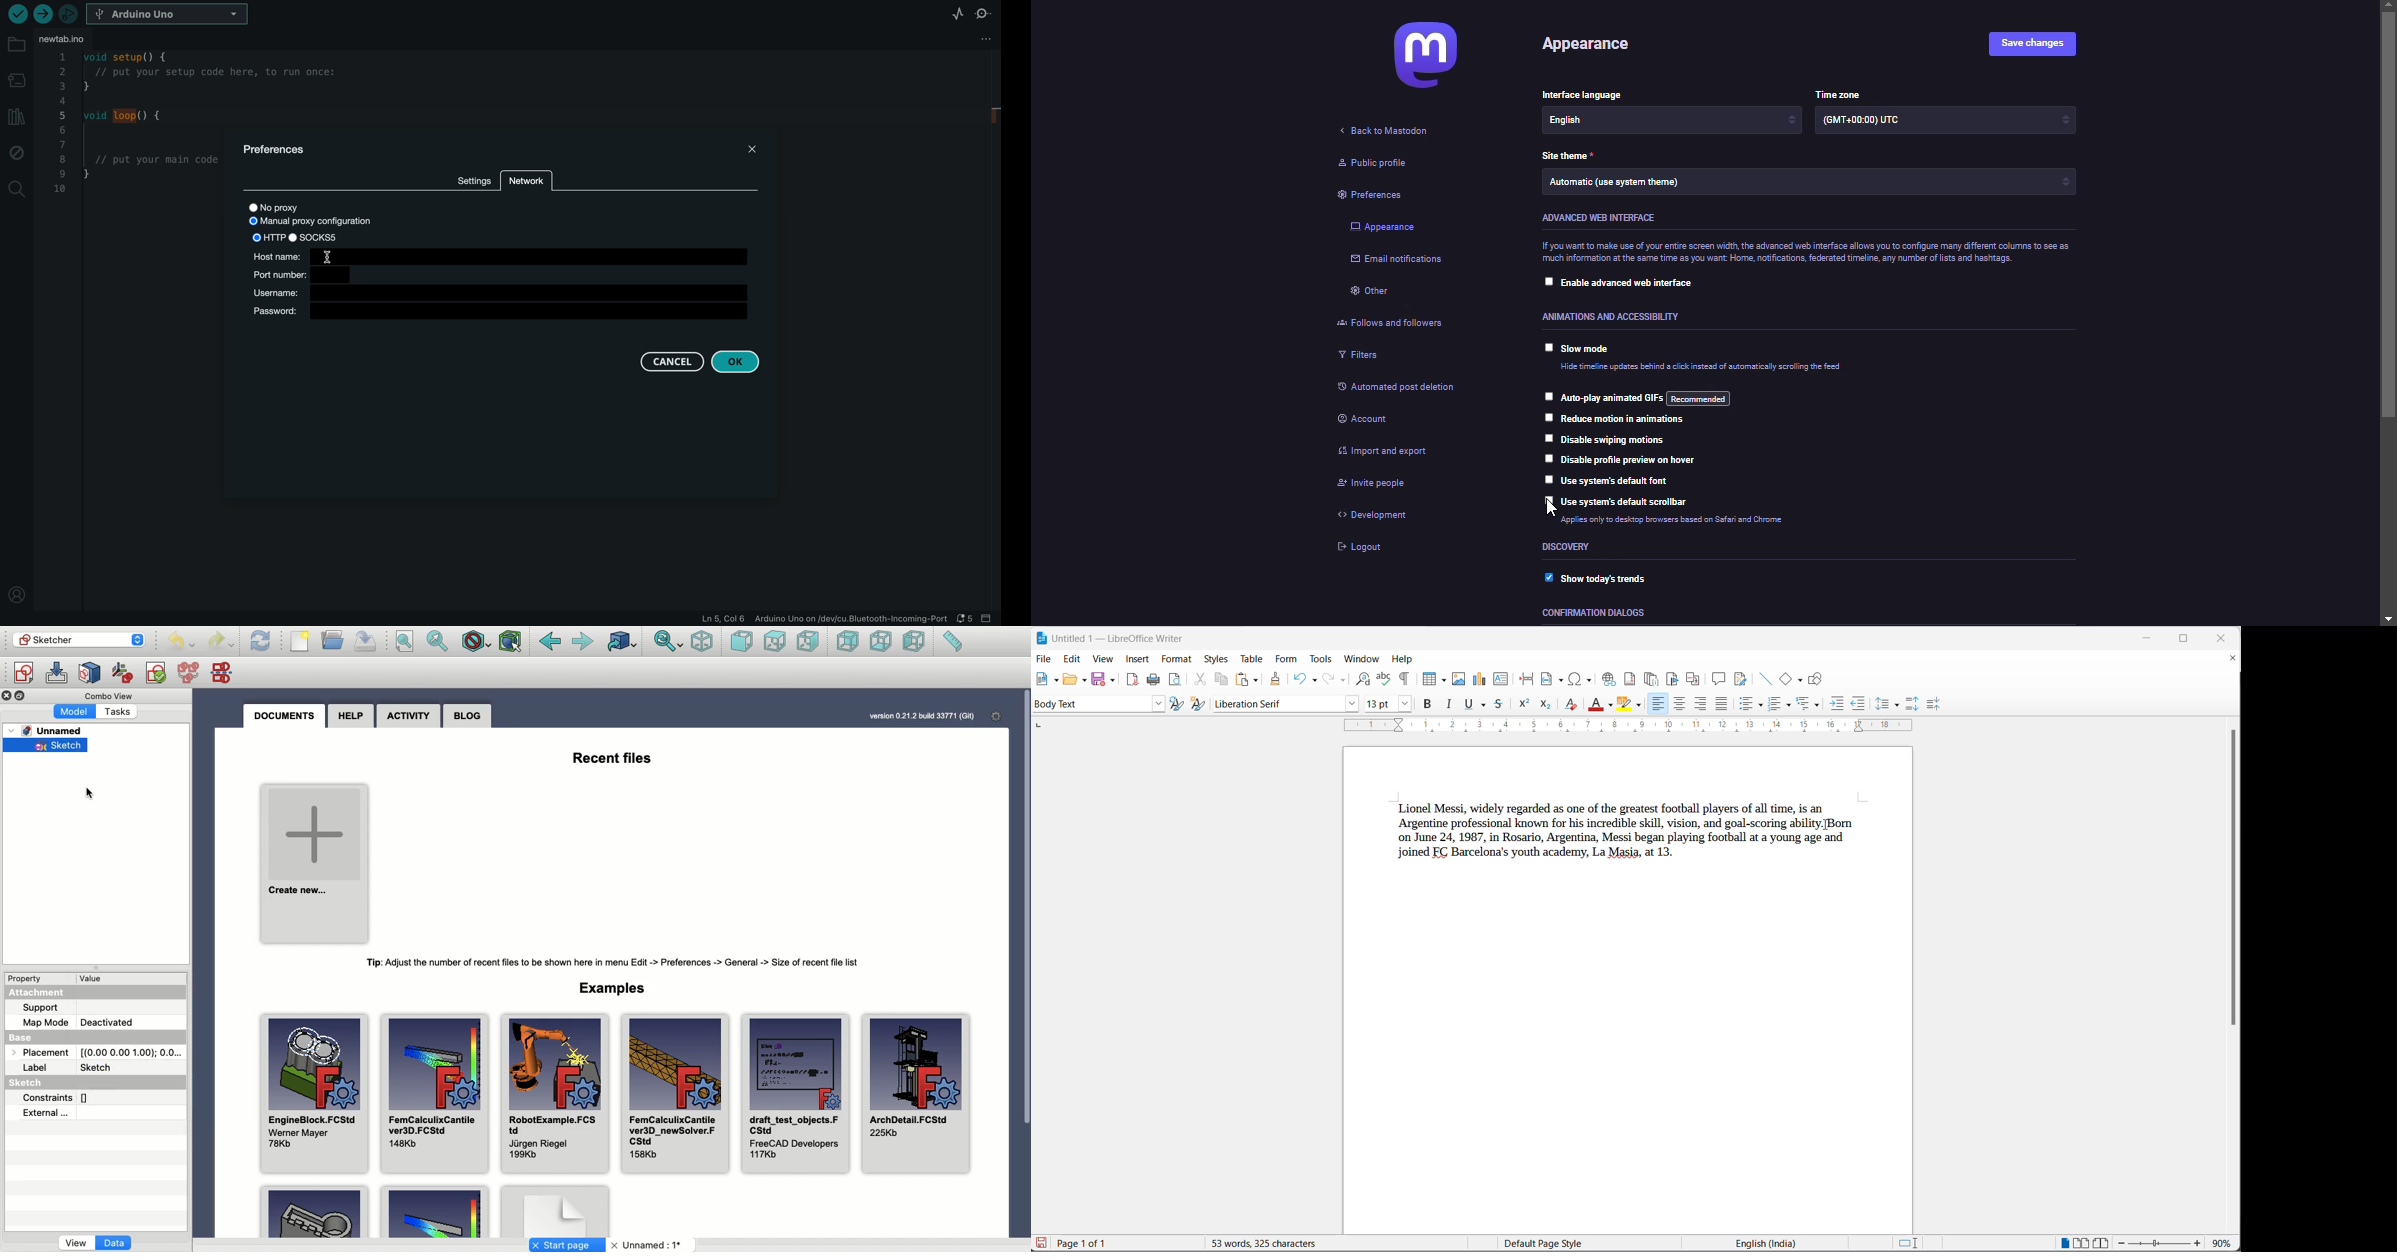 This screenshot has height=1260, width=2408. What do you see at coordinates (1436, 62) in the screenshot?
I see `mastodon` at bounding box center [1436, 62].